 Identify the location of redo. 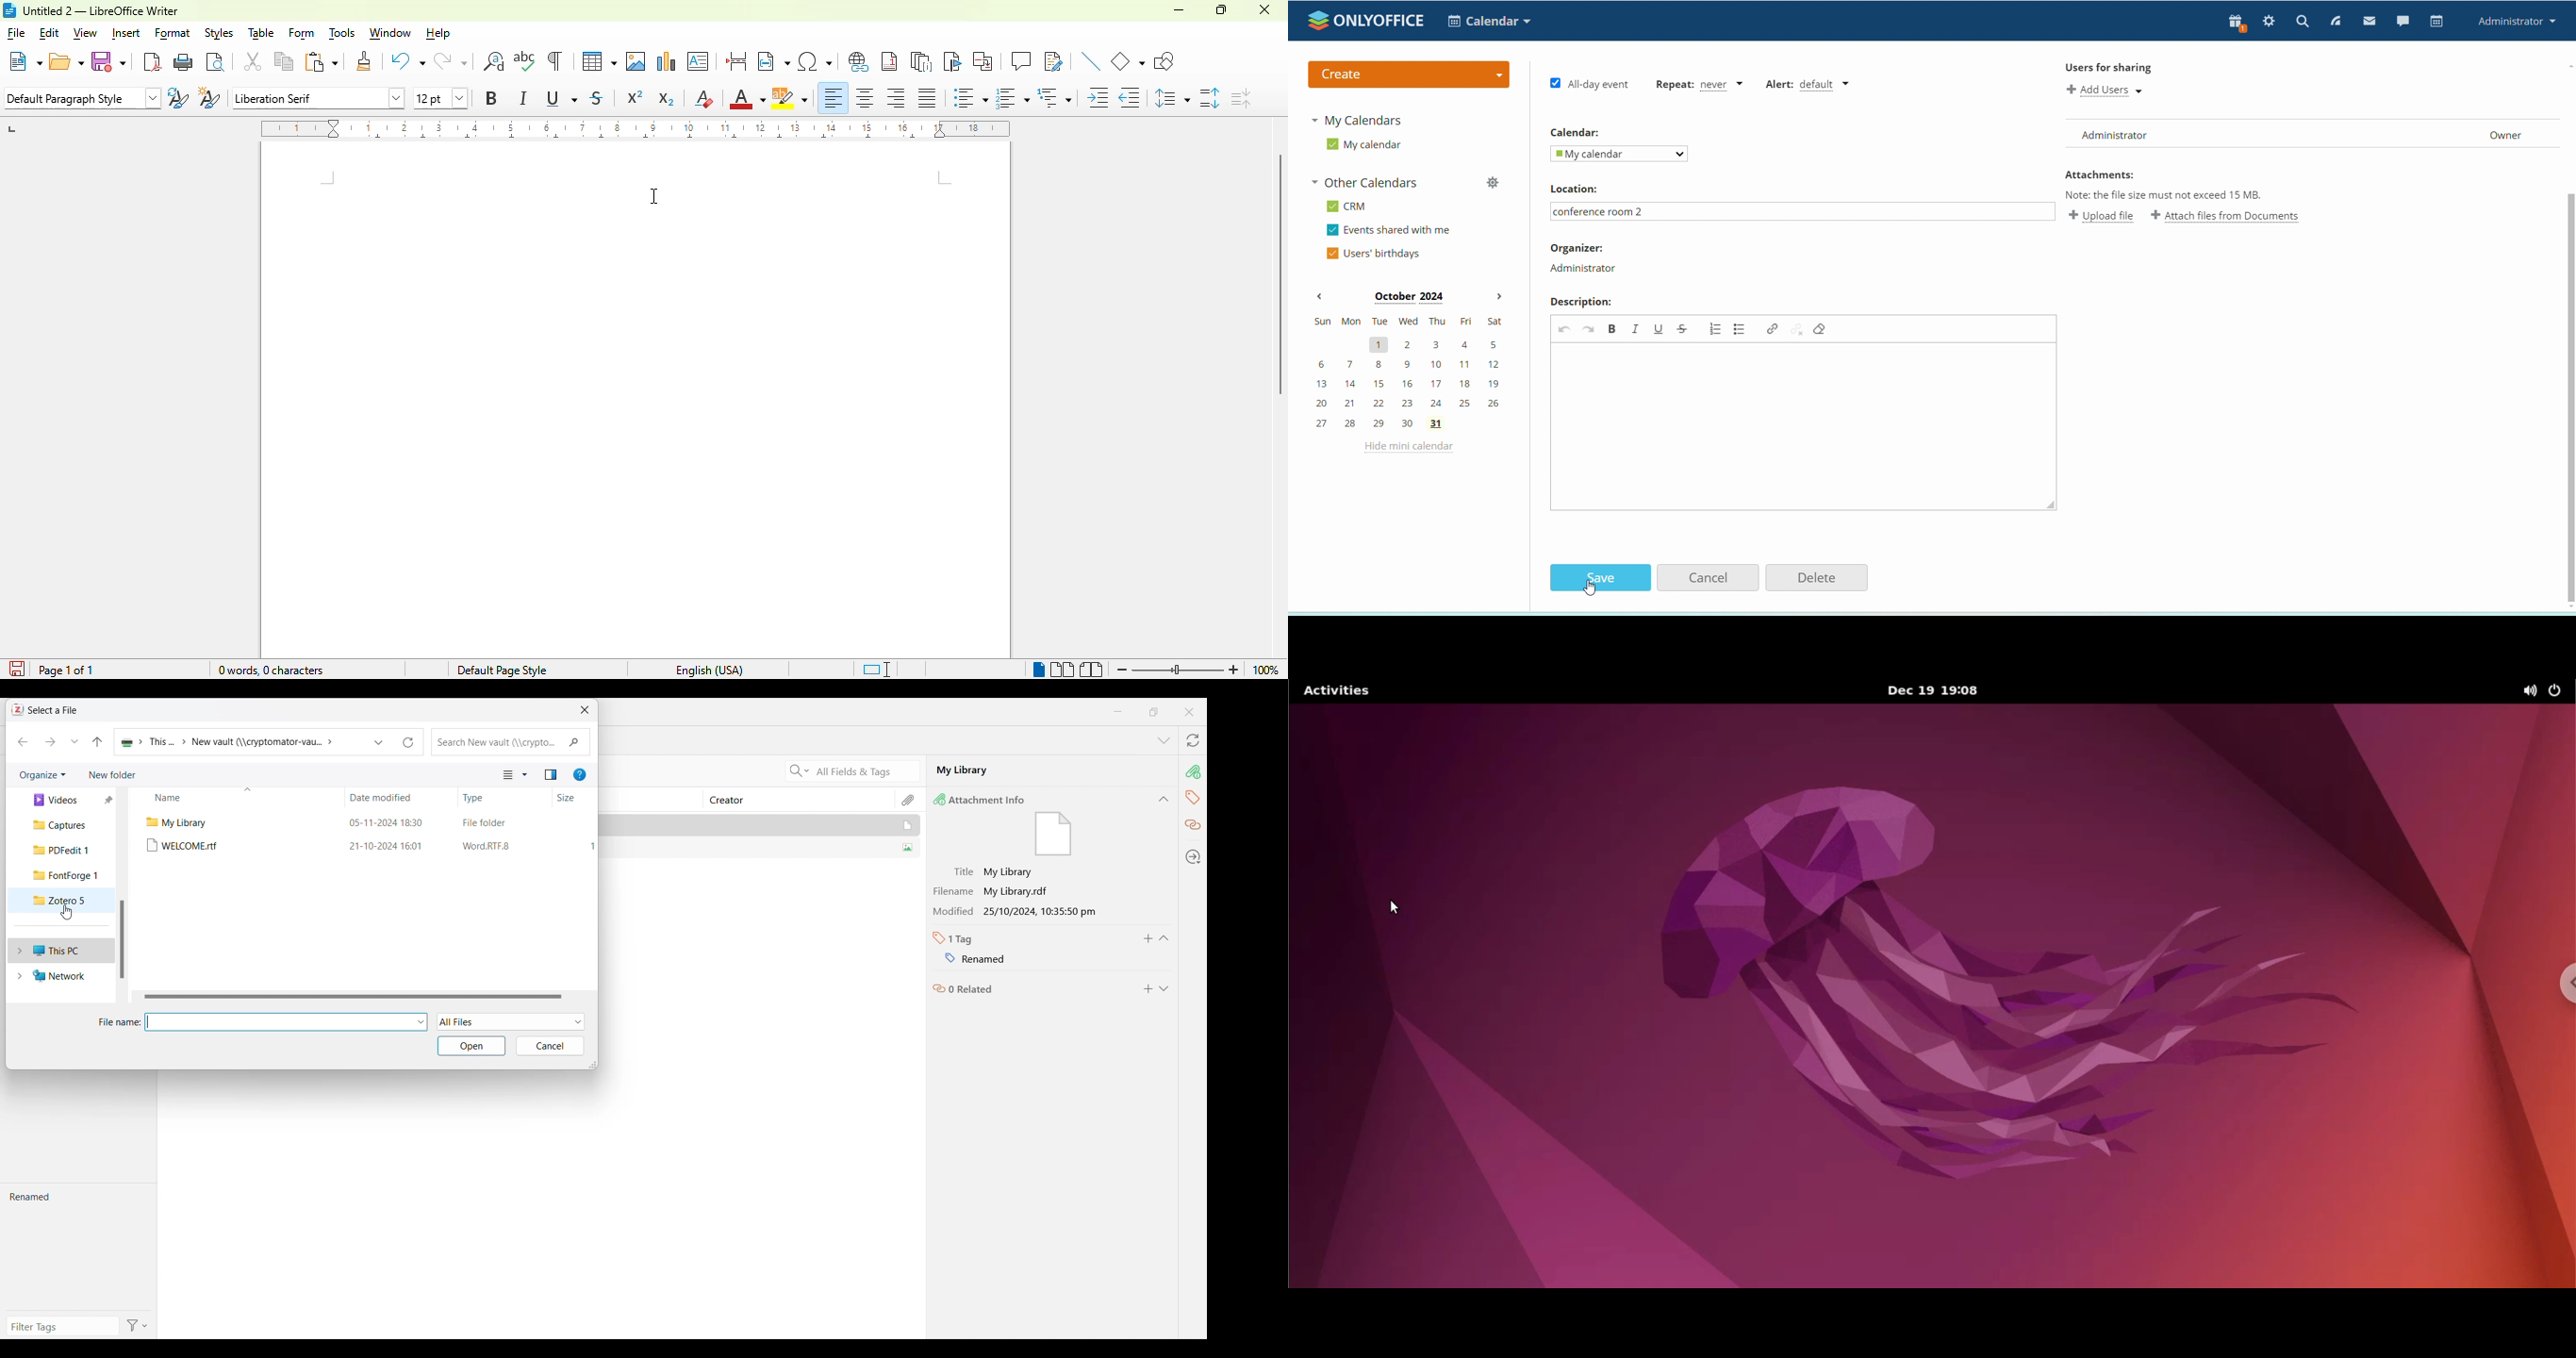
(450, 61).